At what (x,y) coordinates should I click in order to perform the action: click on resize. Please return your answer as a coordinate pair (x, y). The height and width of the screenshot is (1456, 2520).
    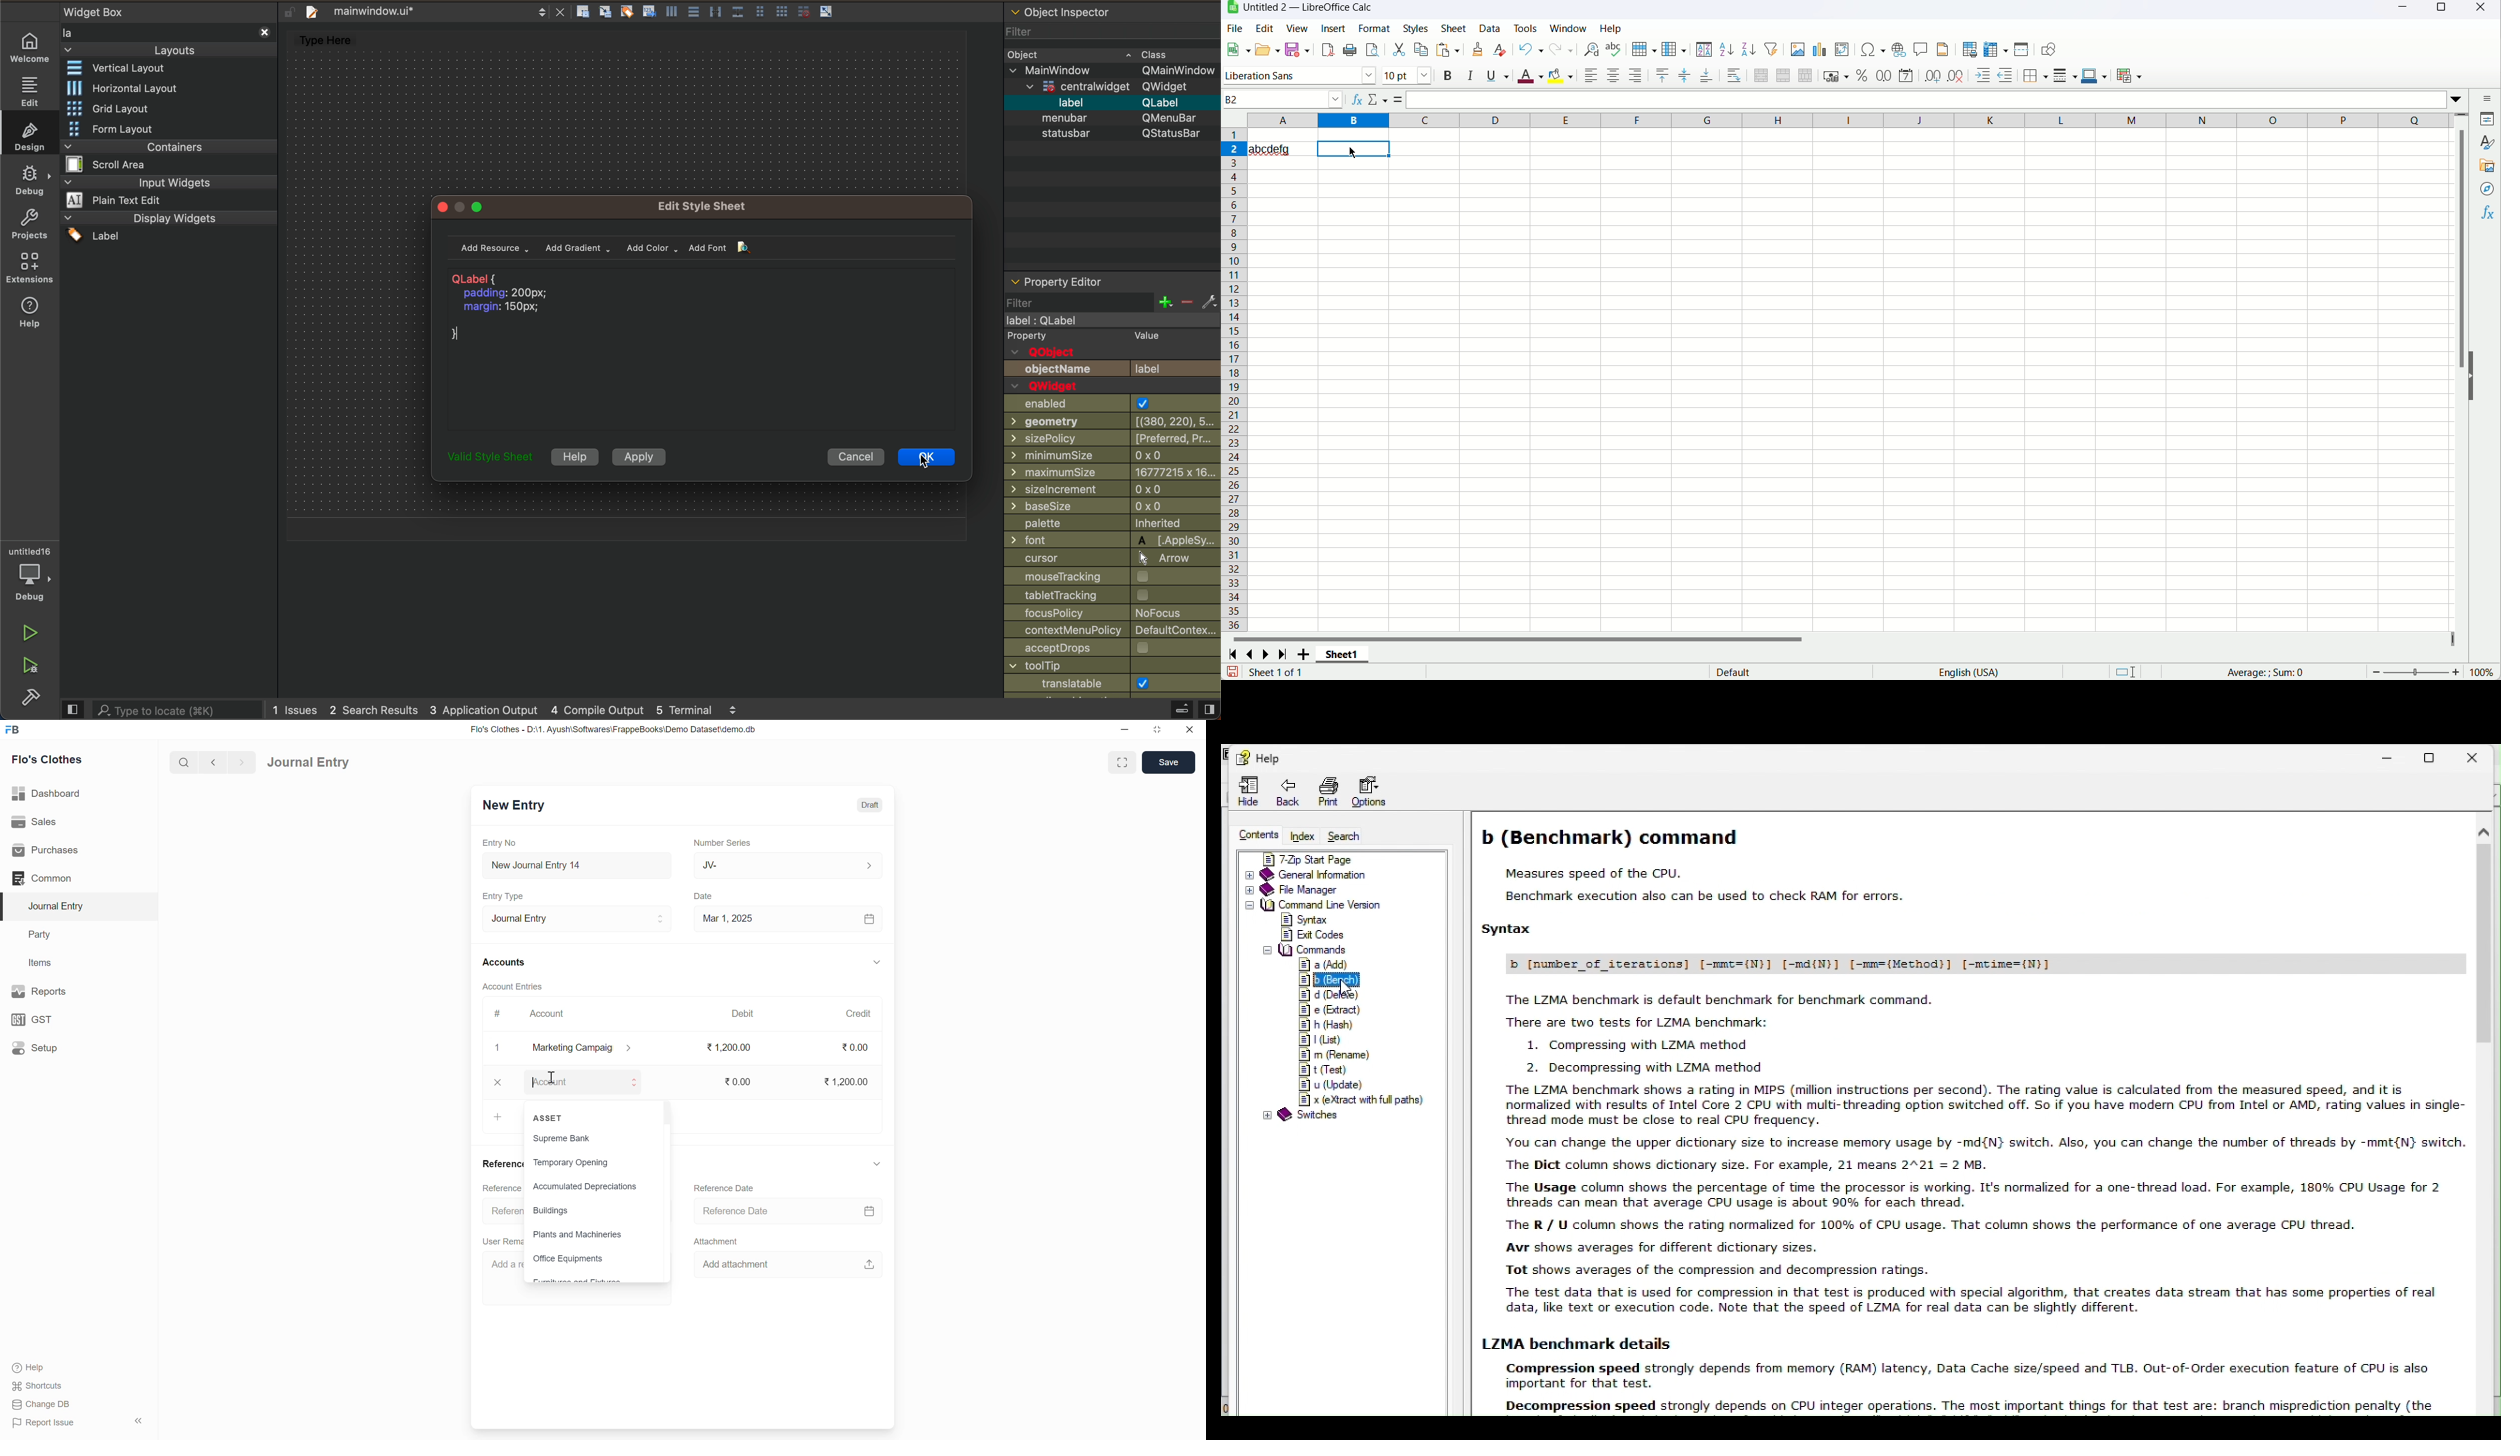
    Looking at the image, I should click on (1156, 730).